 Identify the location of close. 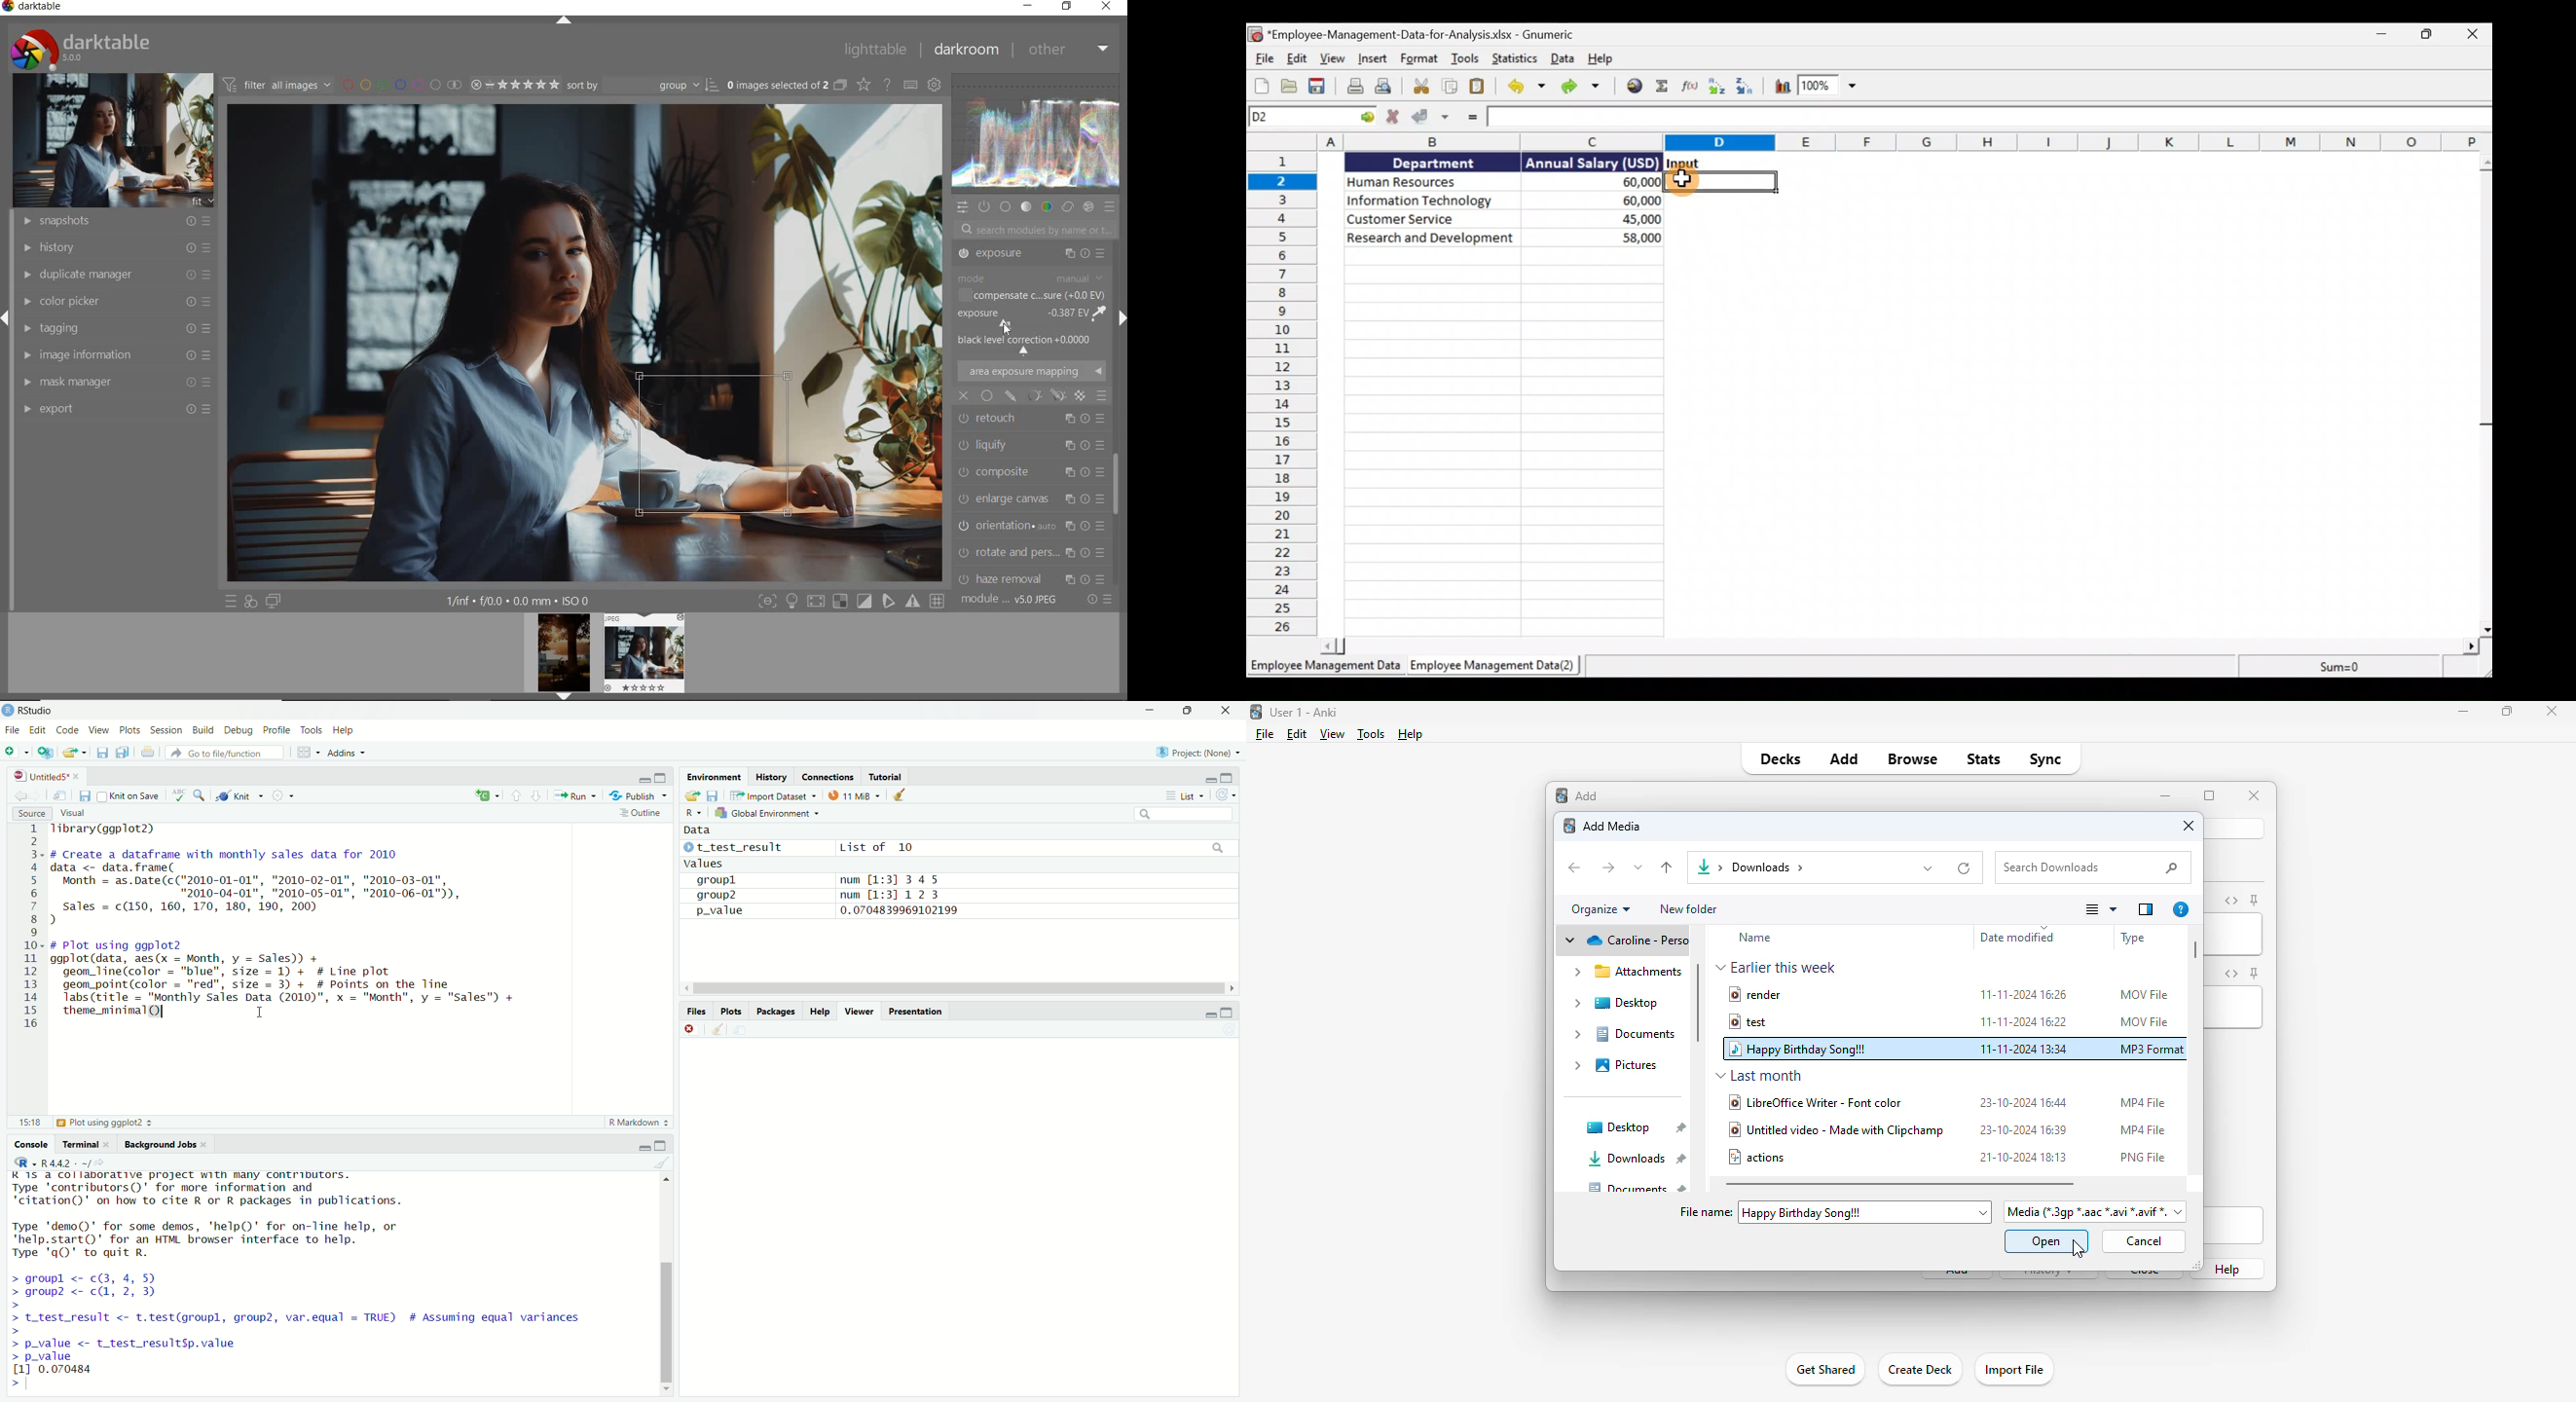
(1223, 713).